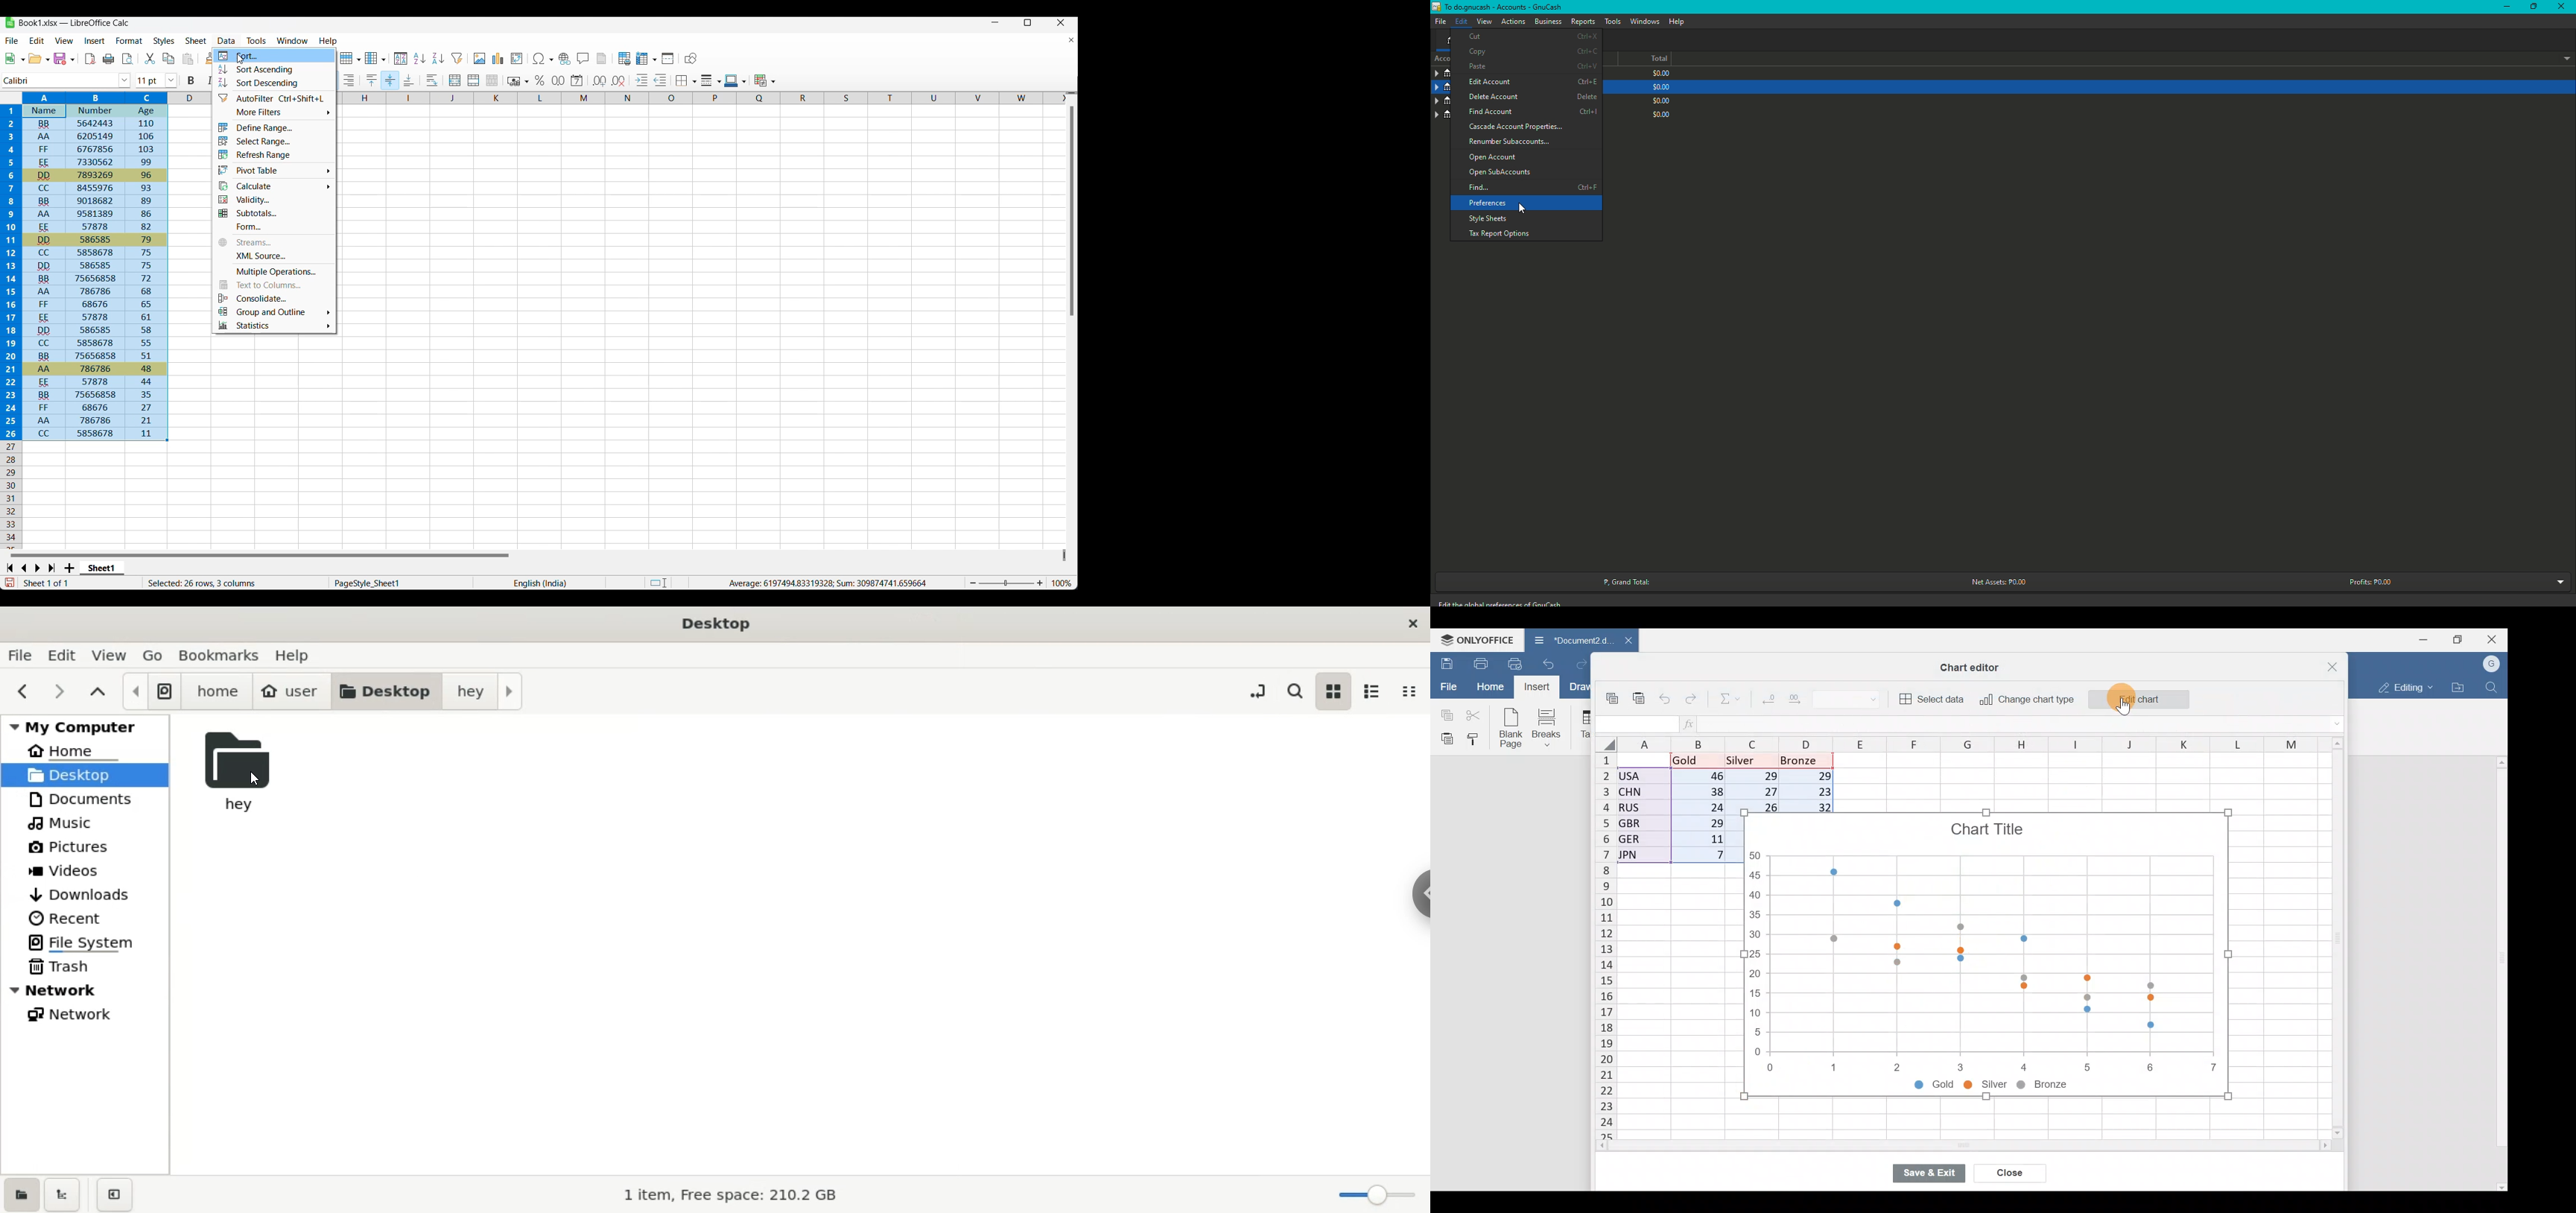 The image size is (2576, 1232). What do you see at coordinates (1613, 694) in the screenshot?
I see `Copy` at bounding box center [1613, 694].